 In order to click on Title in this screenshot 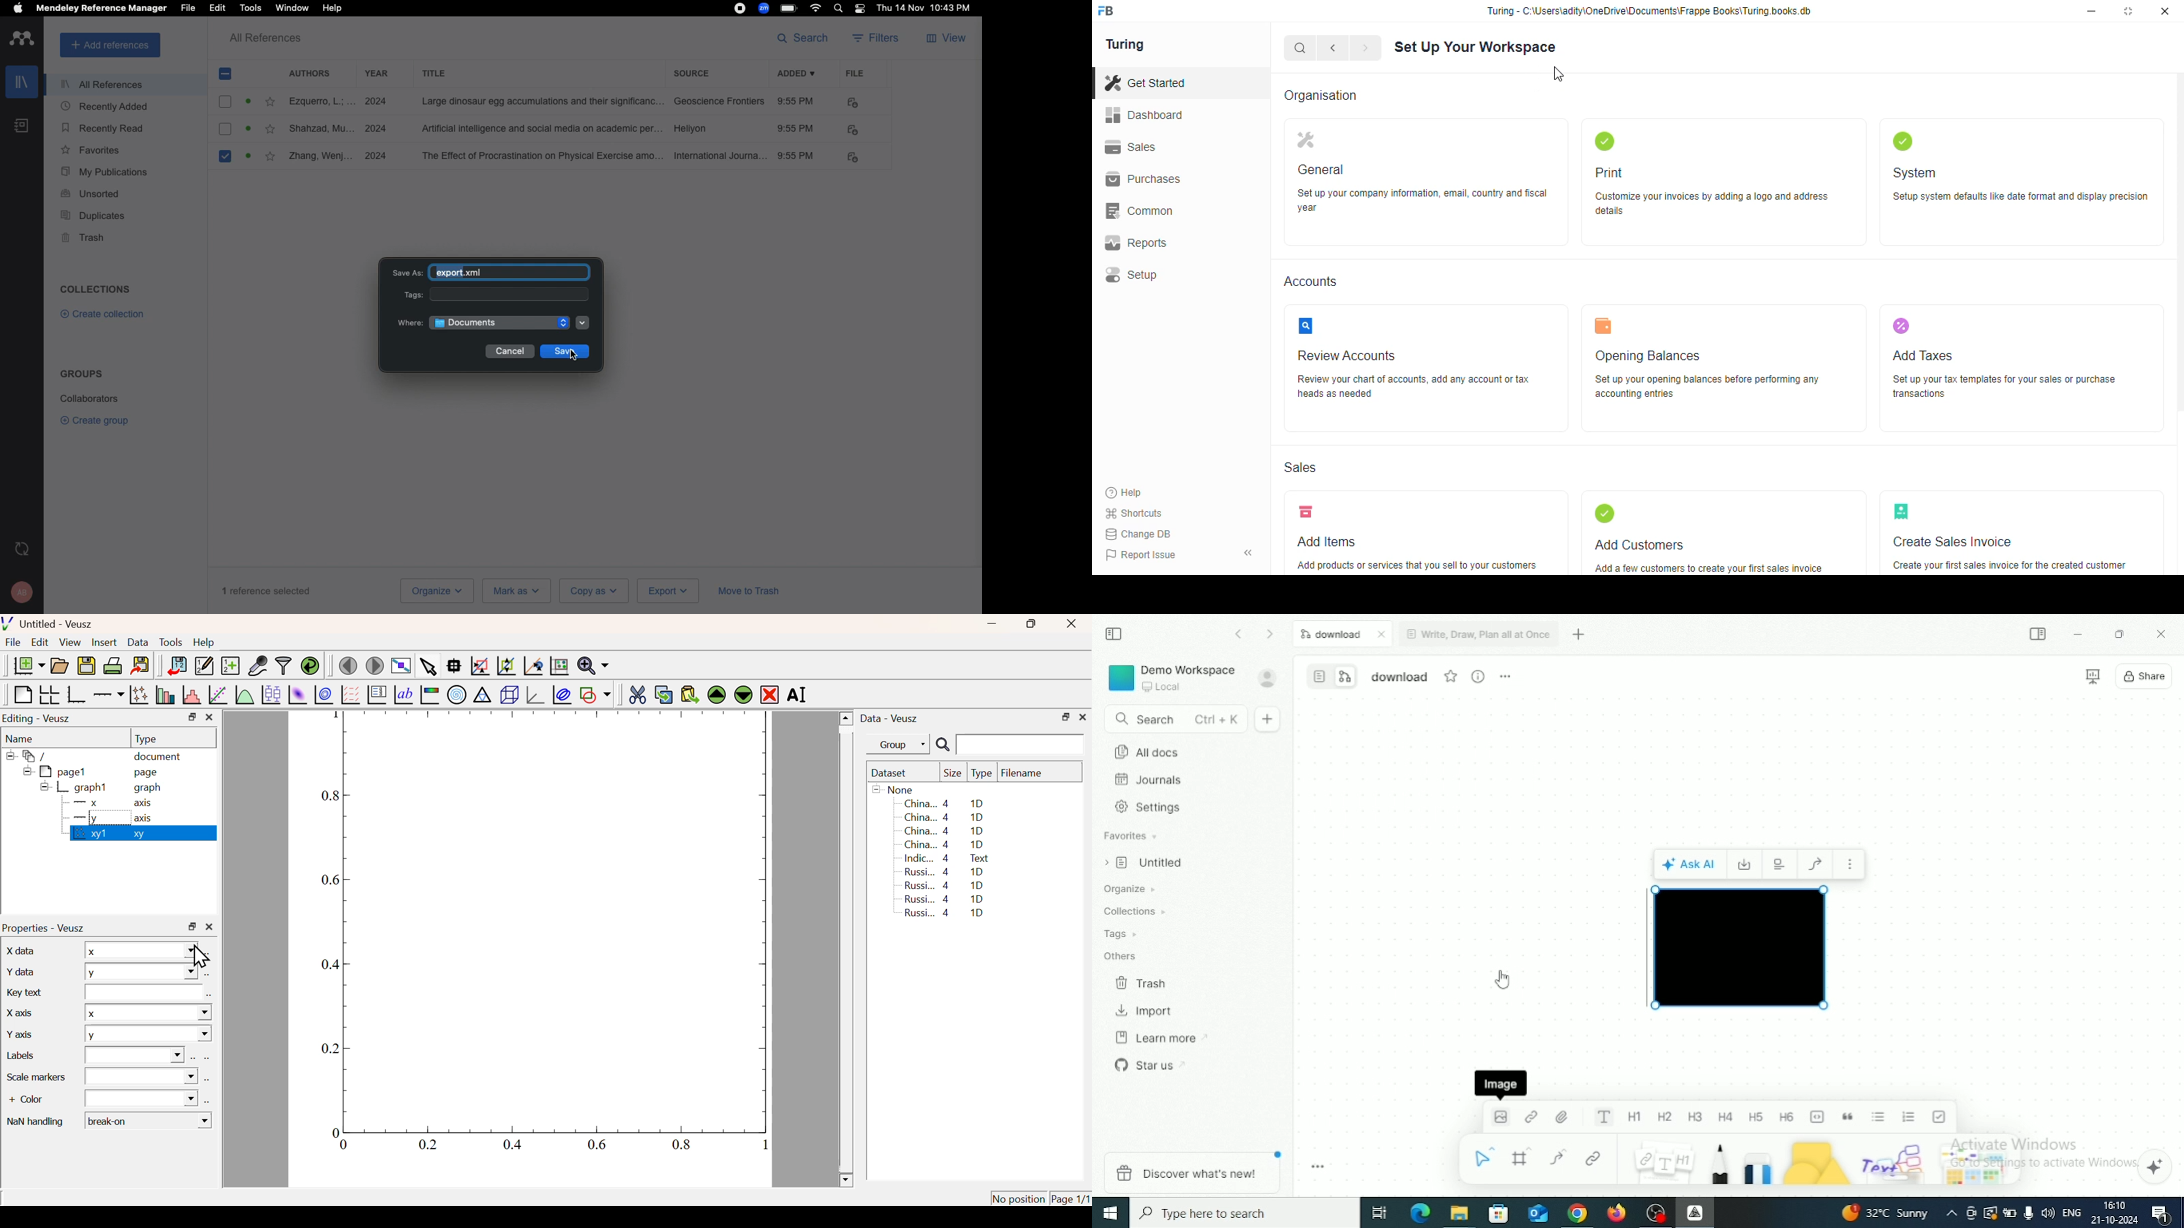, I will do `click(540, 73)`.